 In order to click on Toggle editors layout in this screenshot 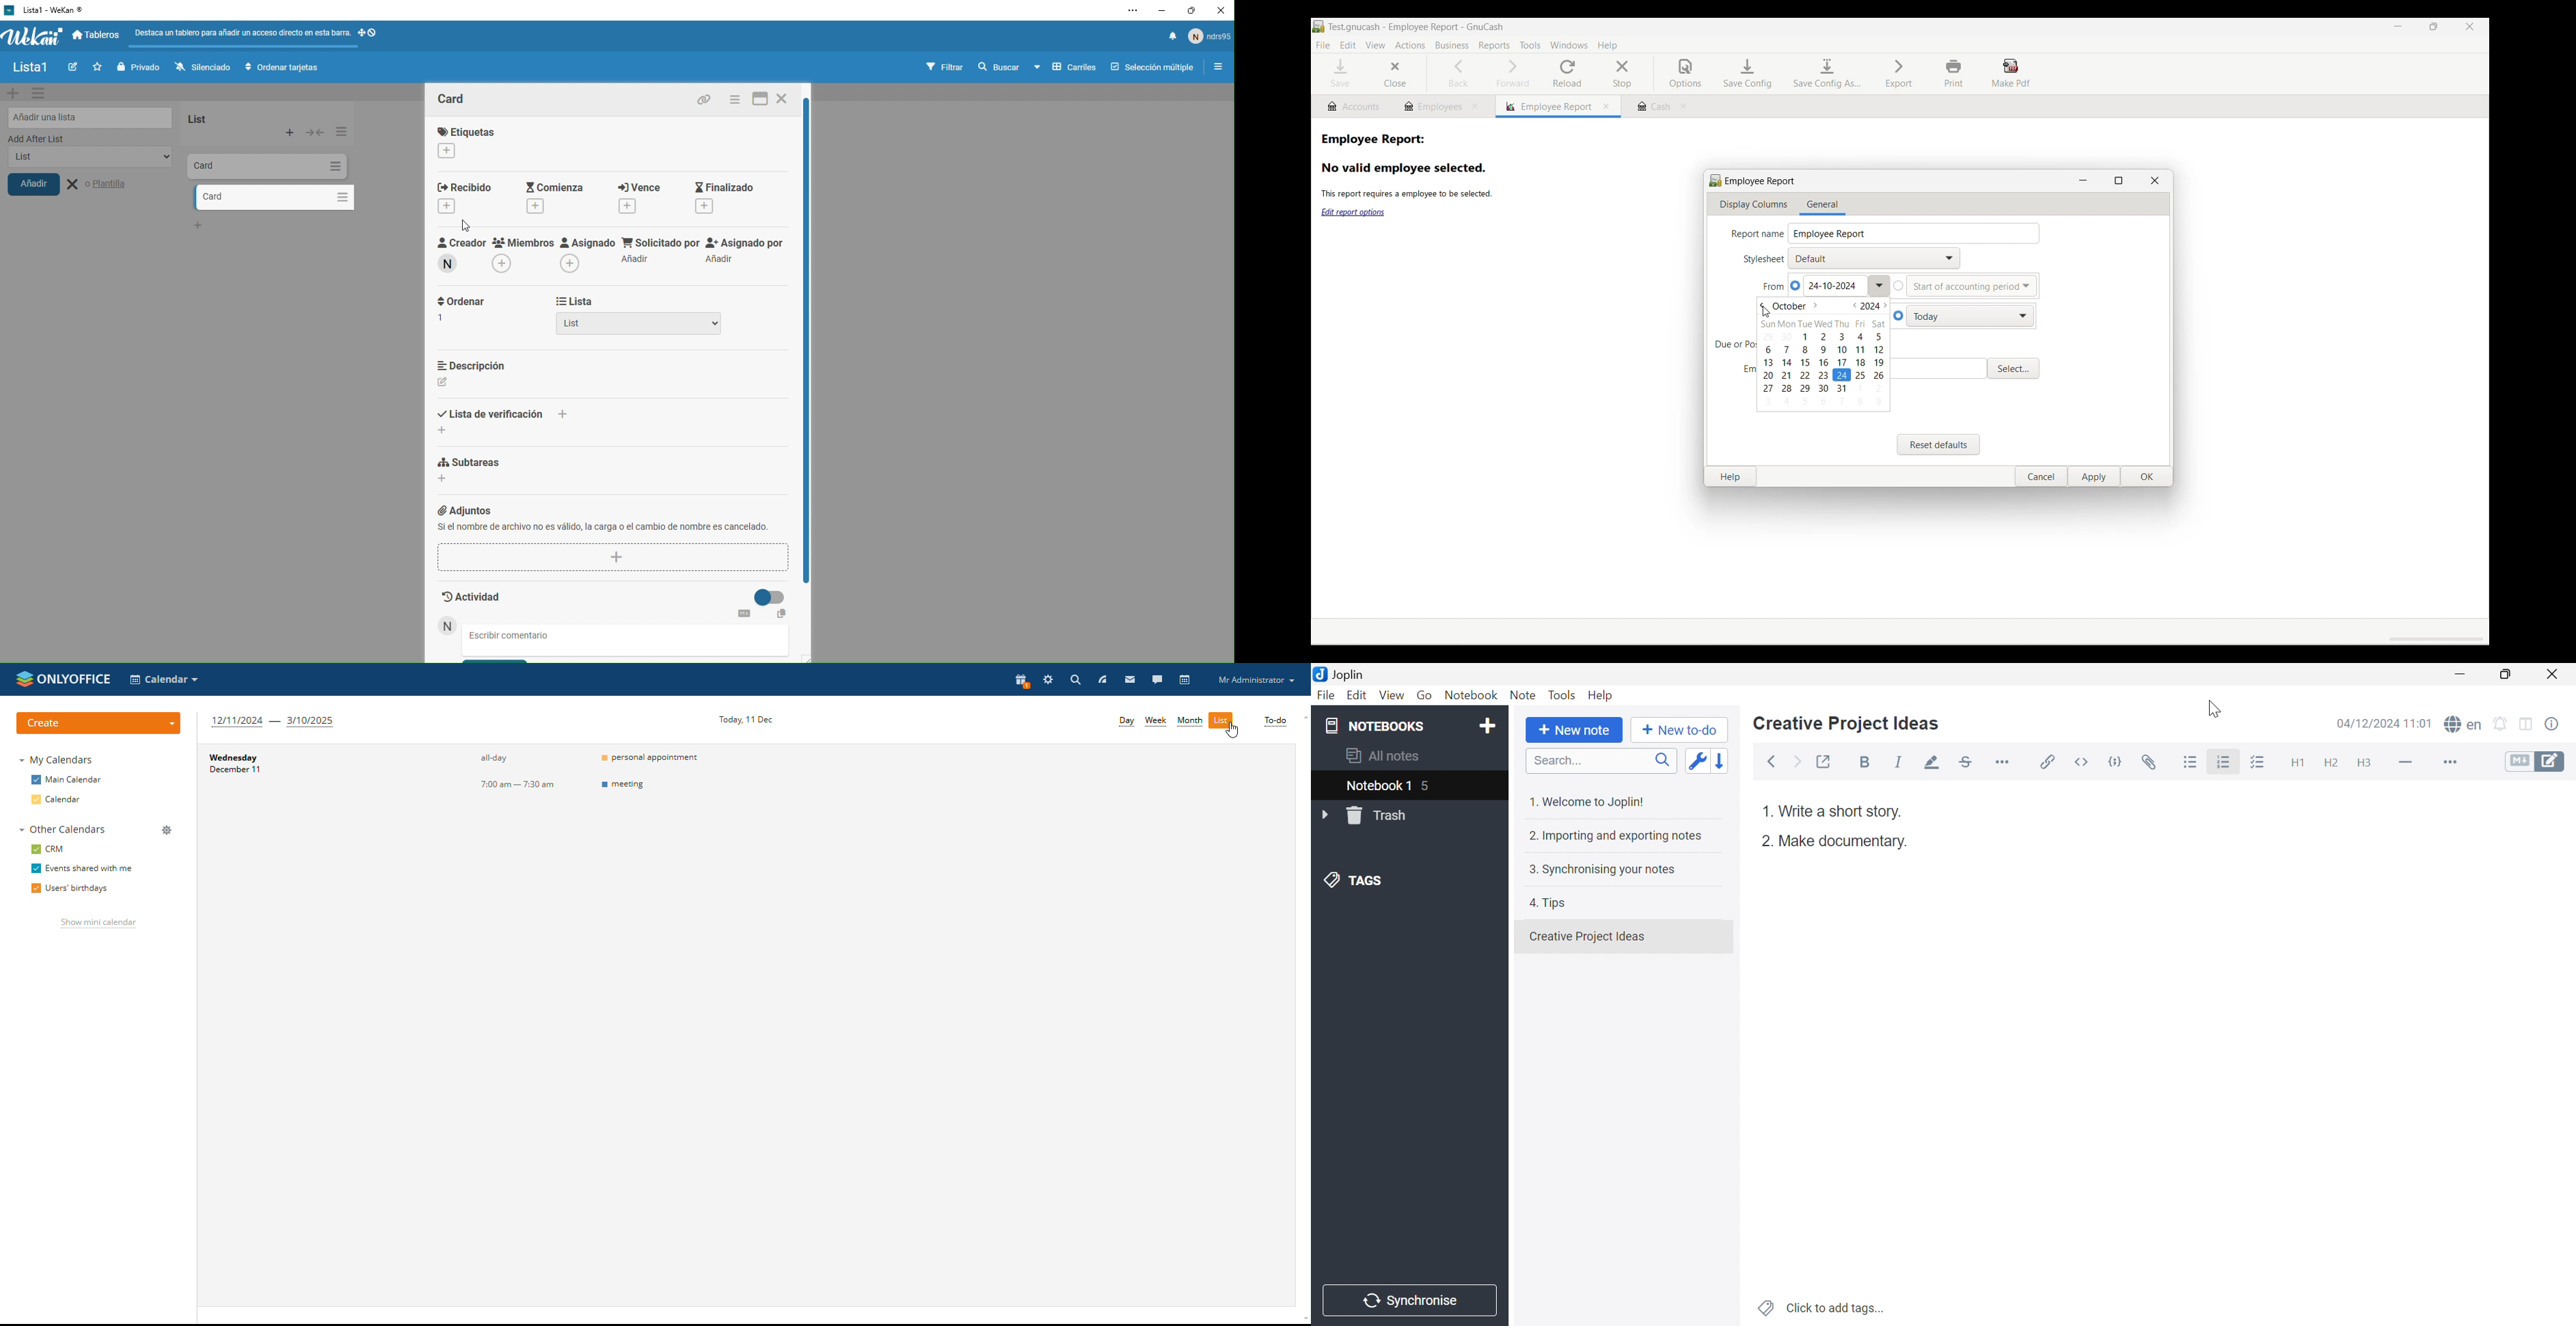, I will do `click(2526, 722)`.